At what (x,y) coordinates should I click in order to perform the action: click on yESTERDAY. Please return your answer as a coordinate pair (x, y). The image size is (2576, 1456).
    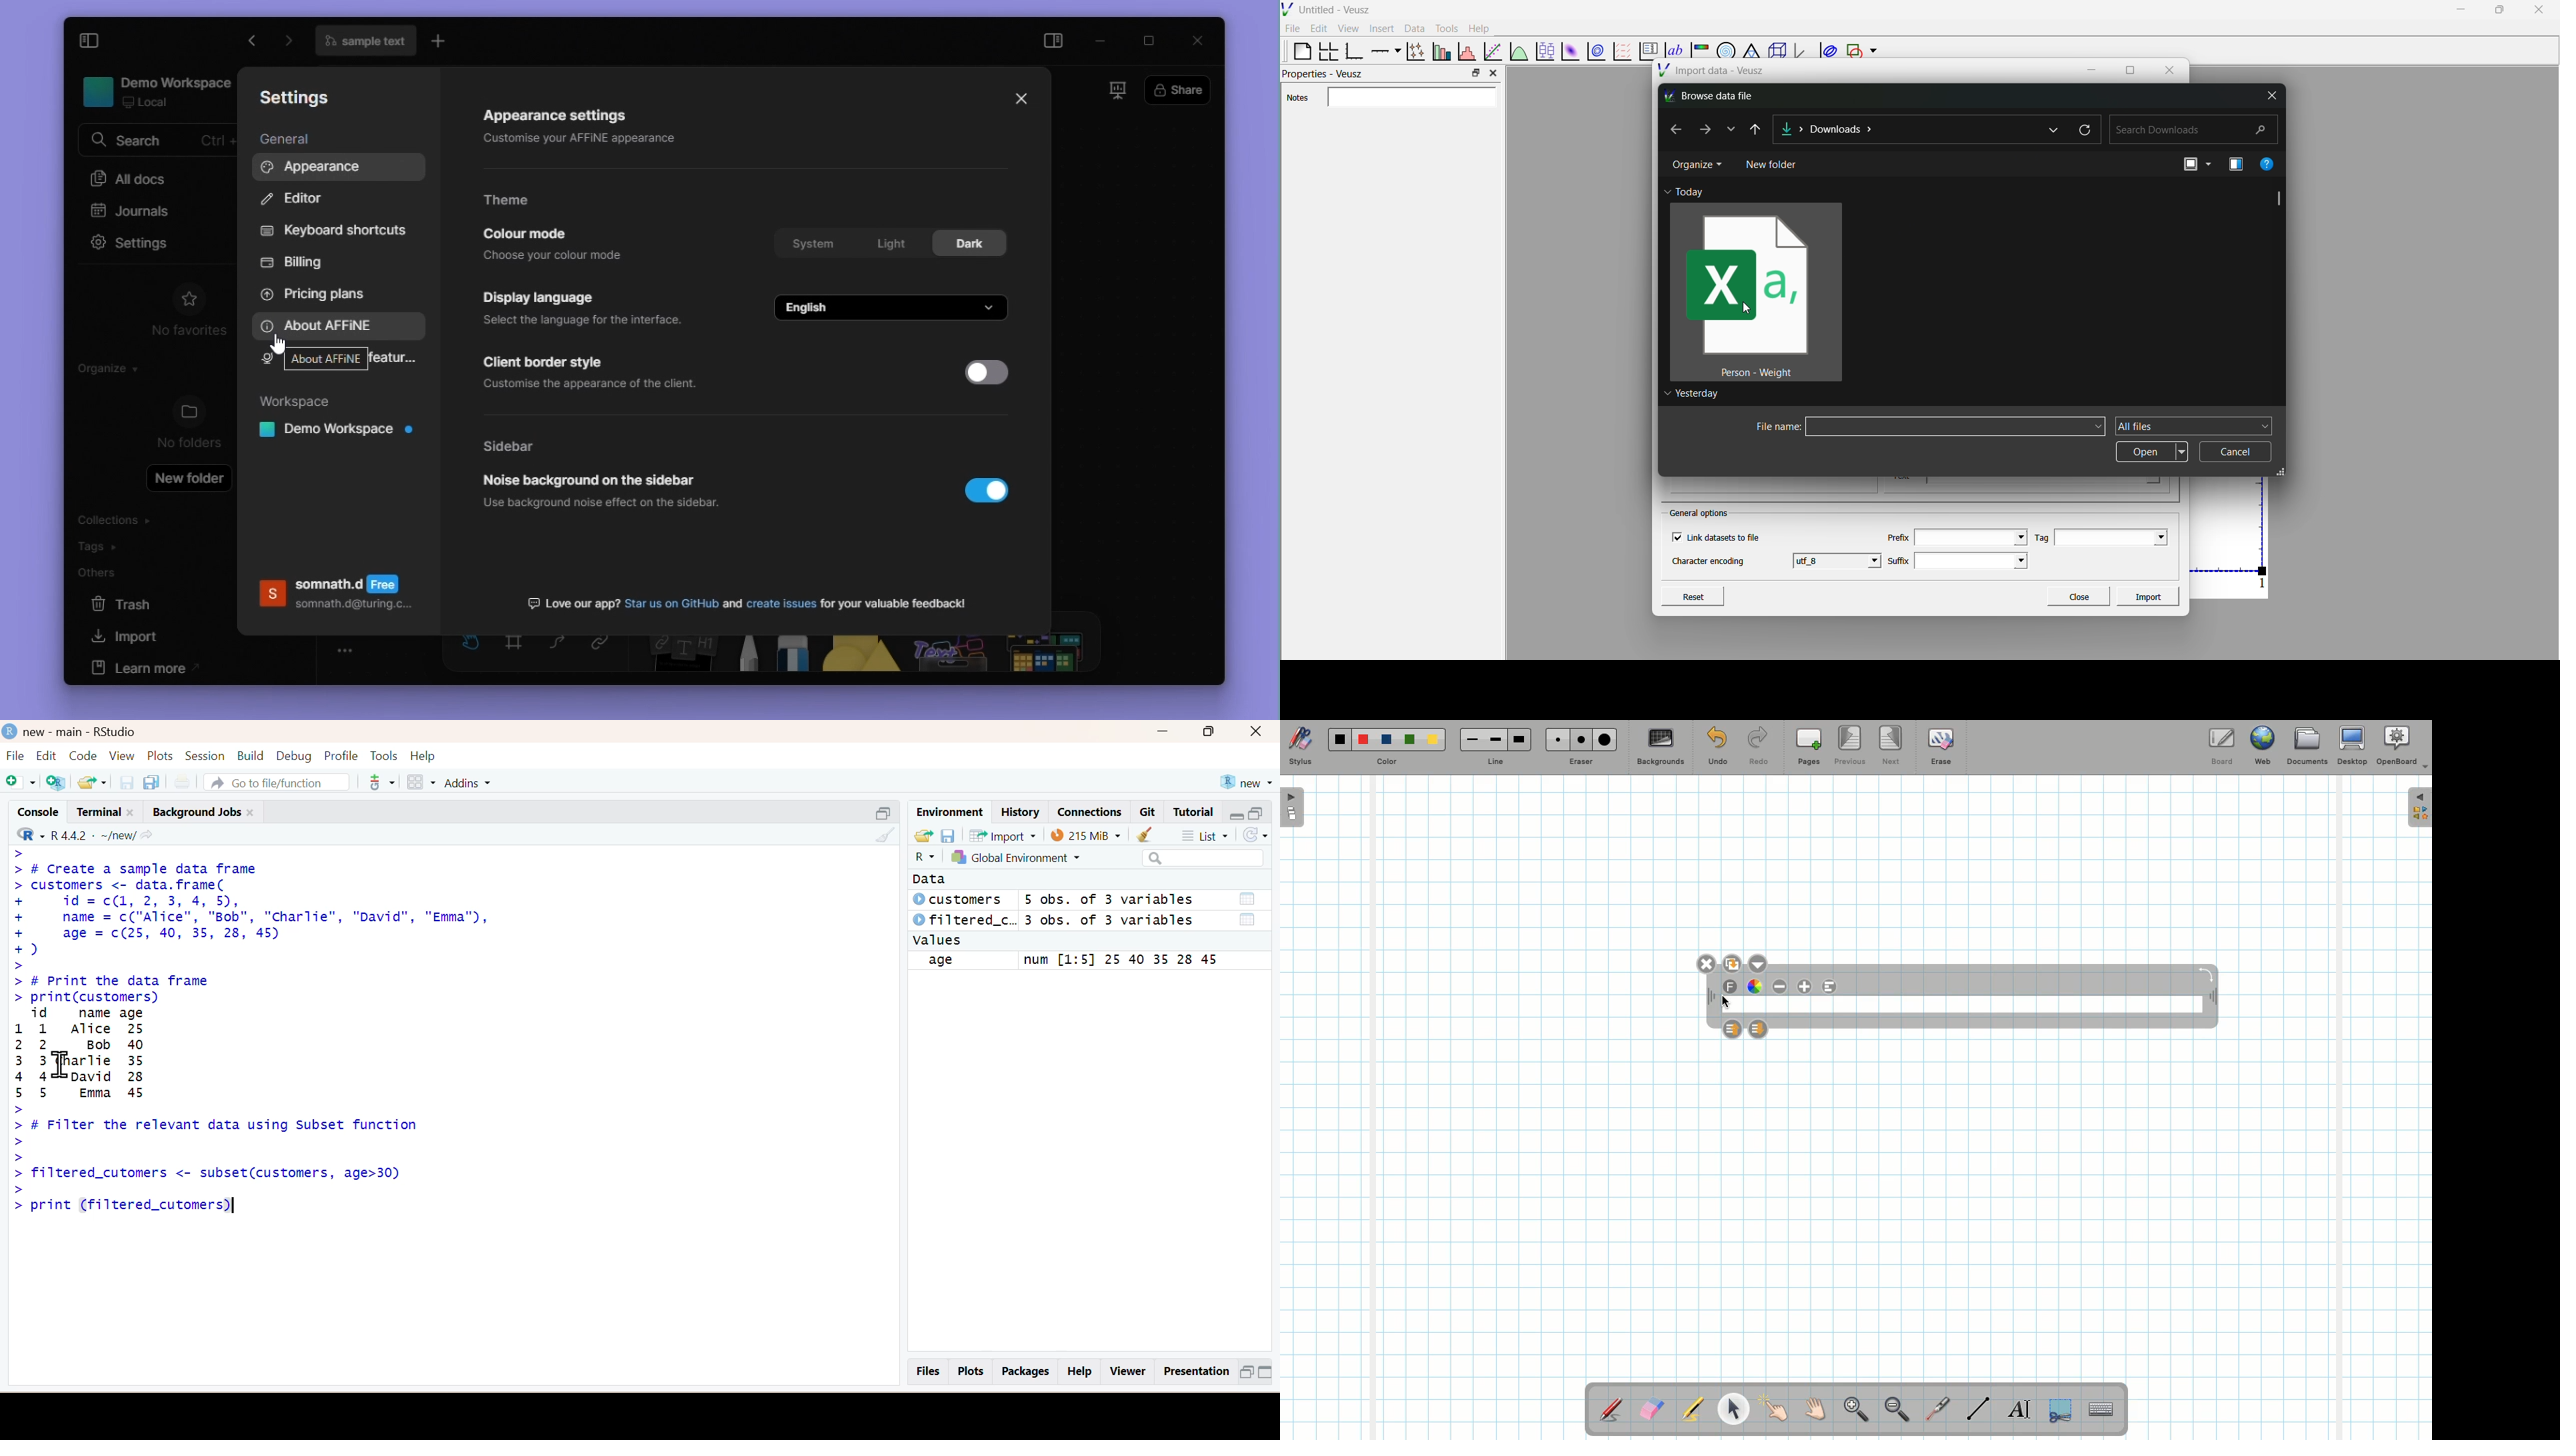
    Looking at the image, I should click on (1695, 396).